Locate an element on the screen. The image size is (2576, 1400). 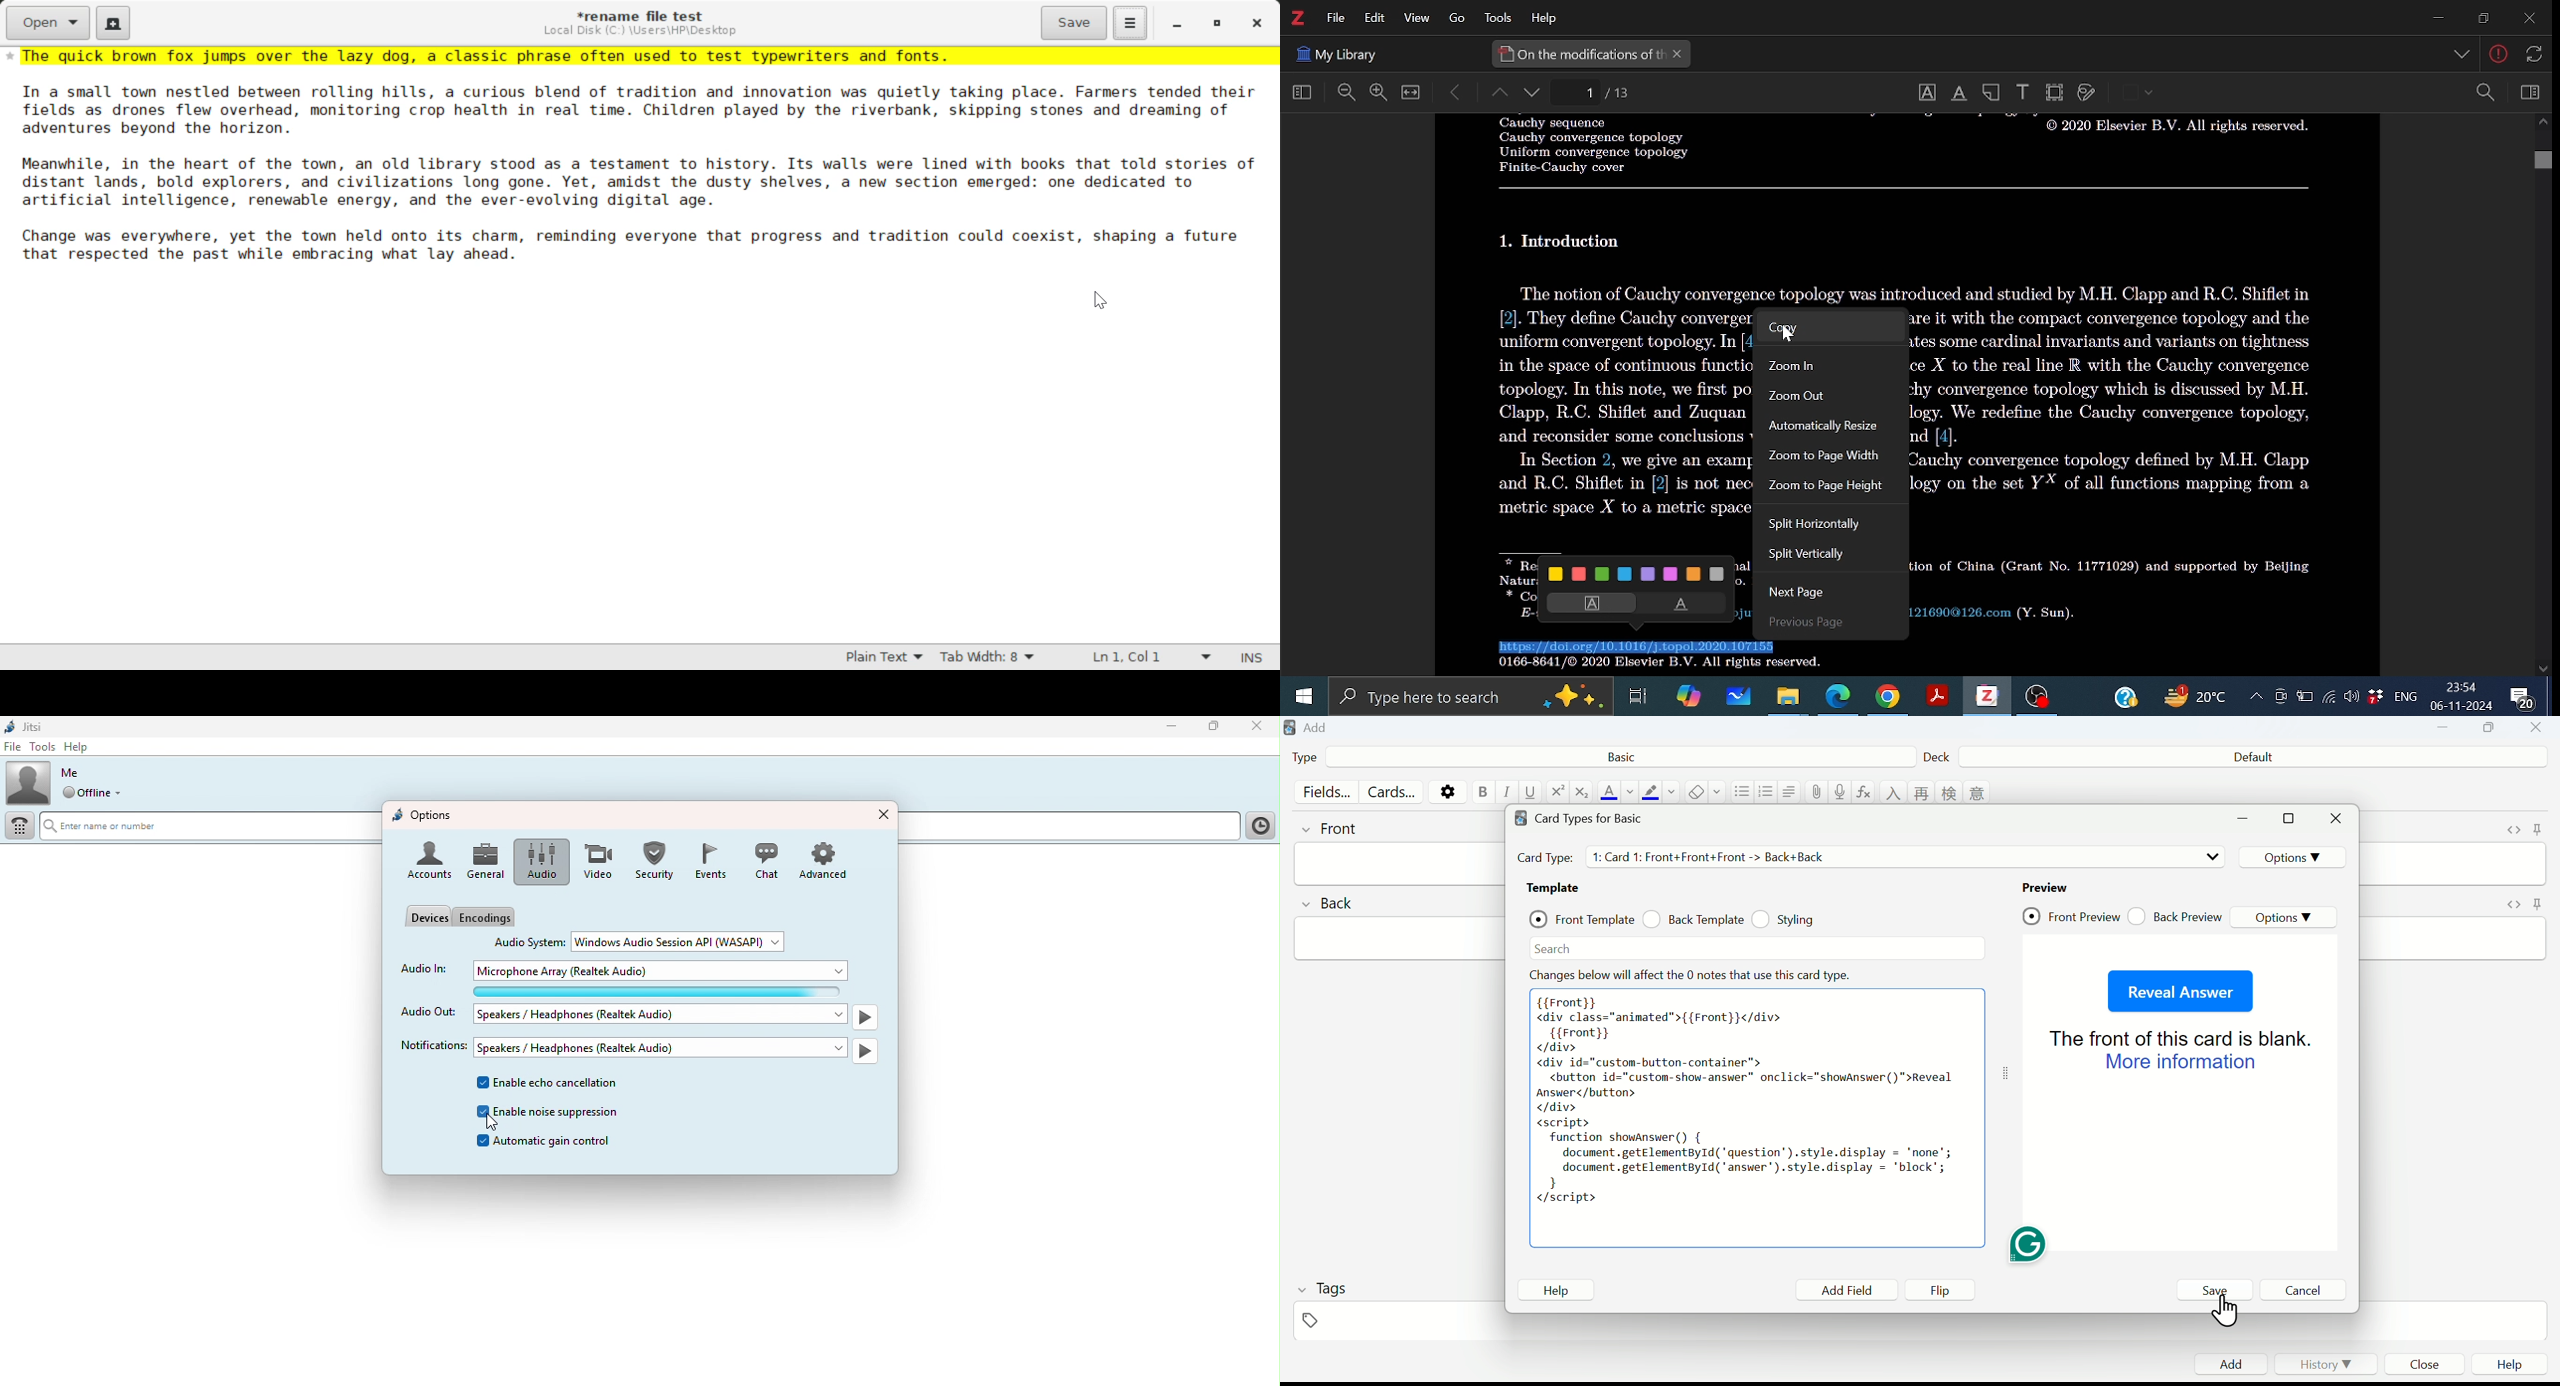
 is located at coordinates (1583, 145).